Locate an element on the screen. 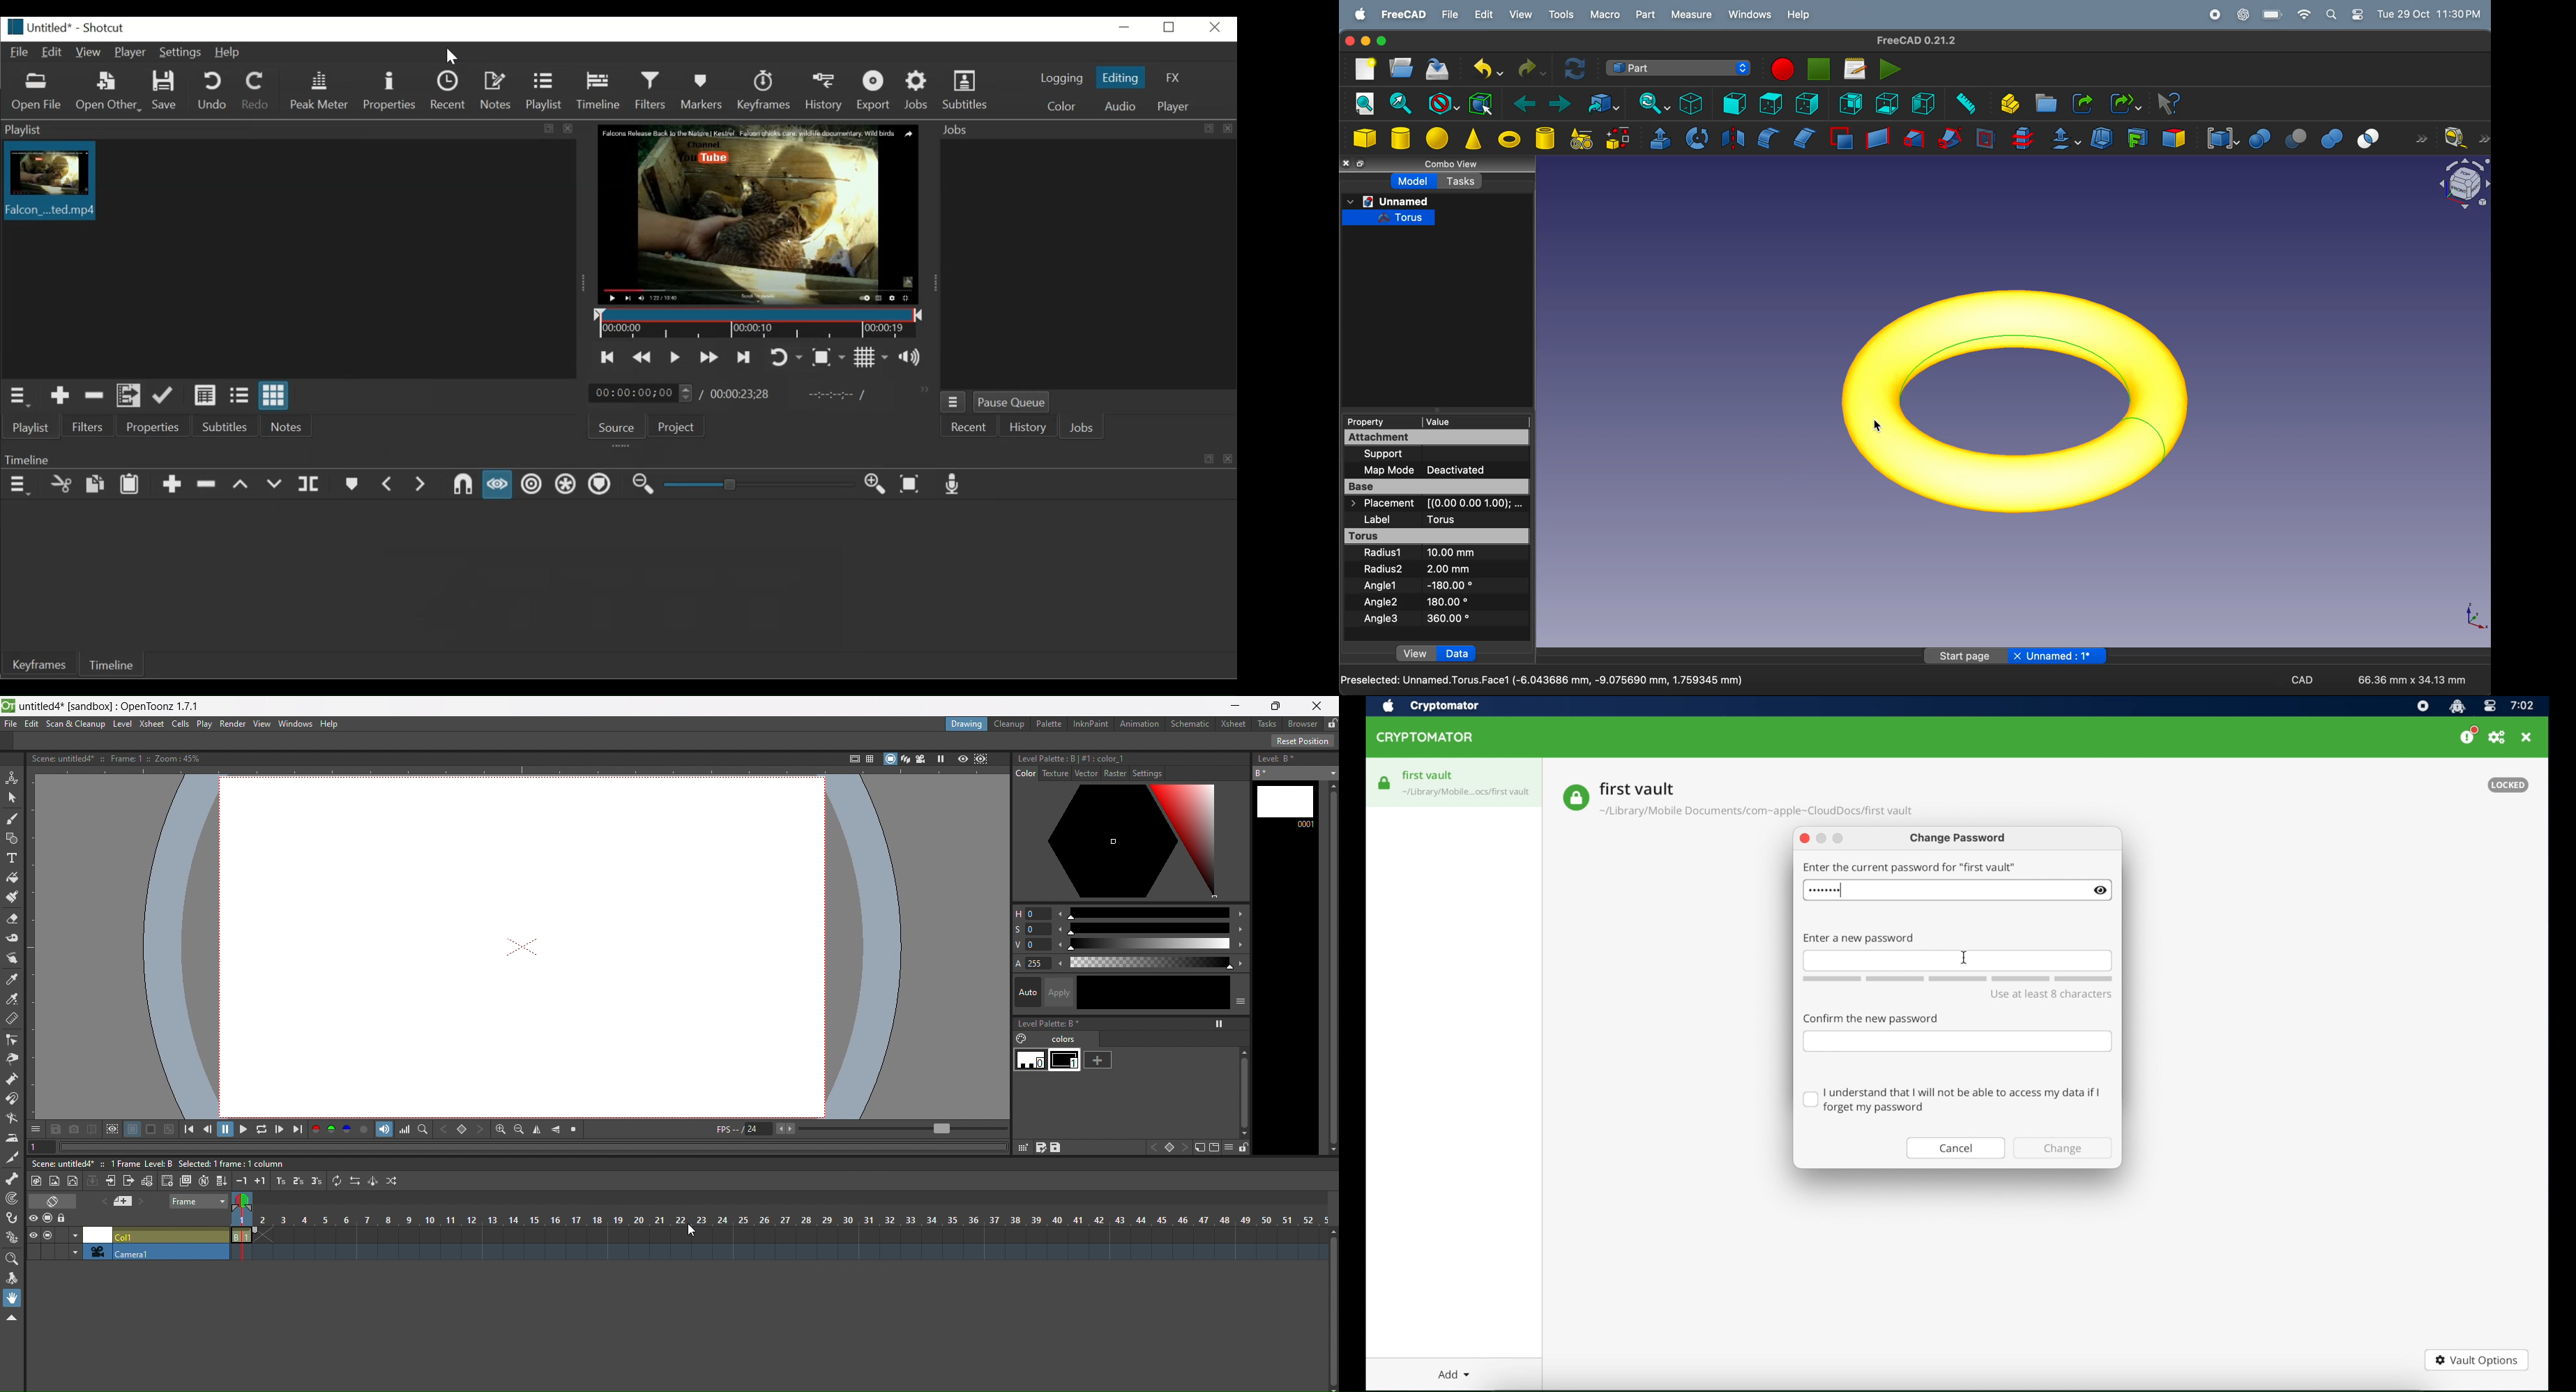 The image size is (2576, 1400). section is located at coordinates (1985, 138).